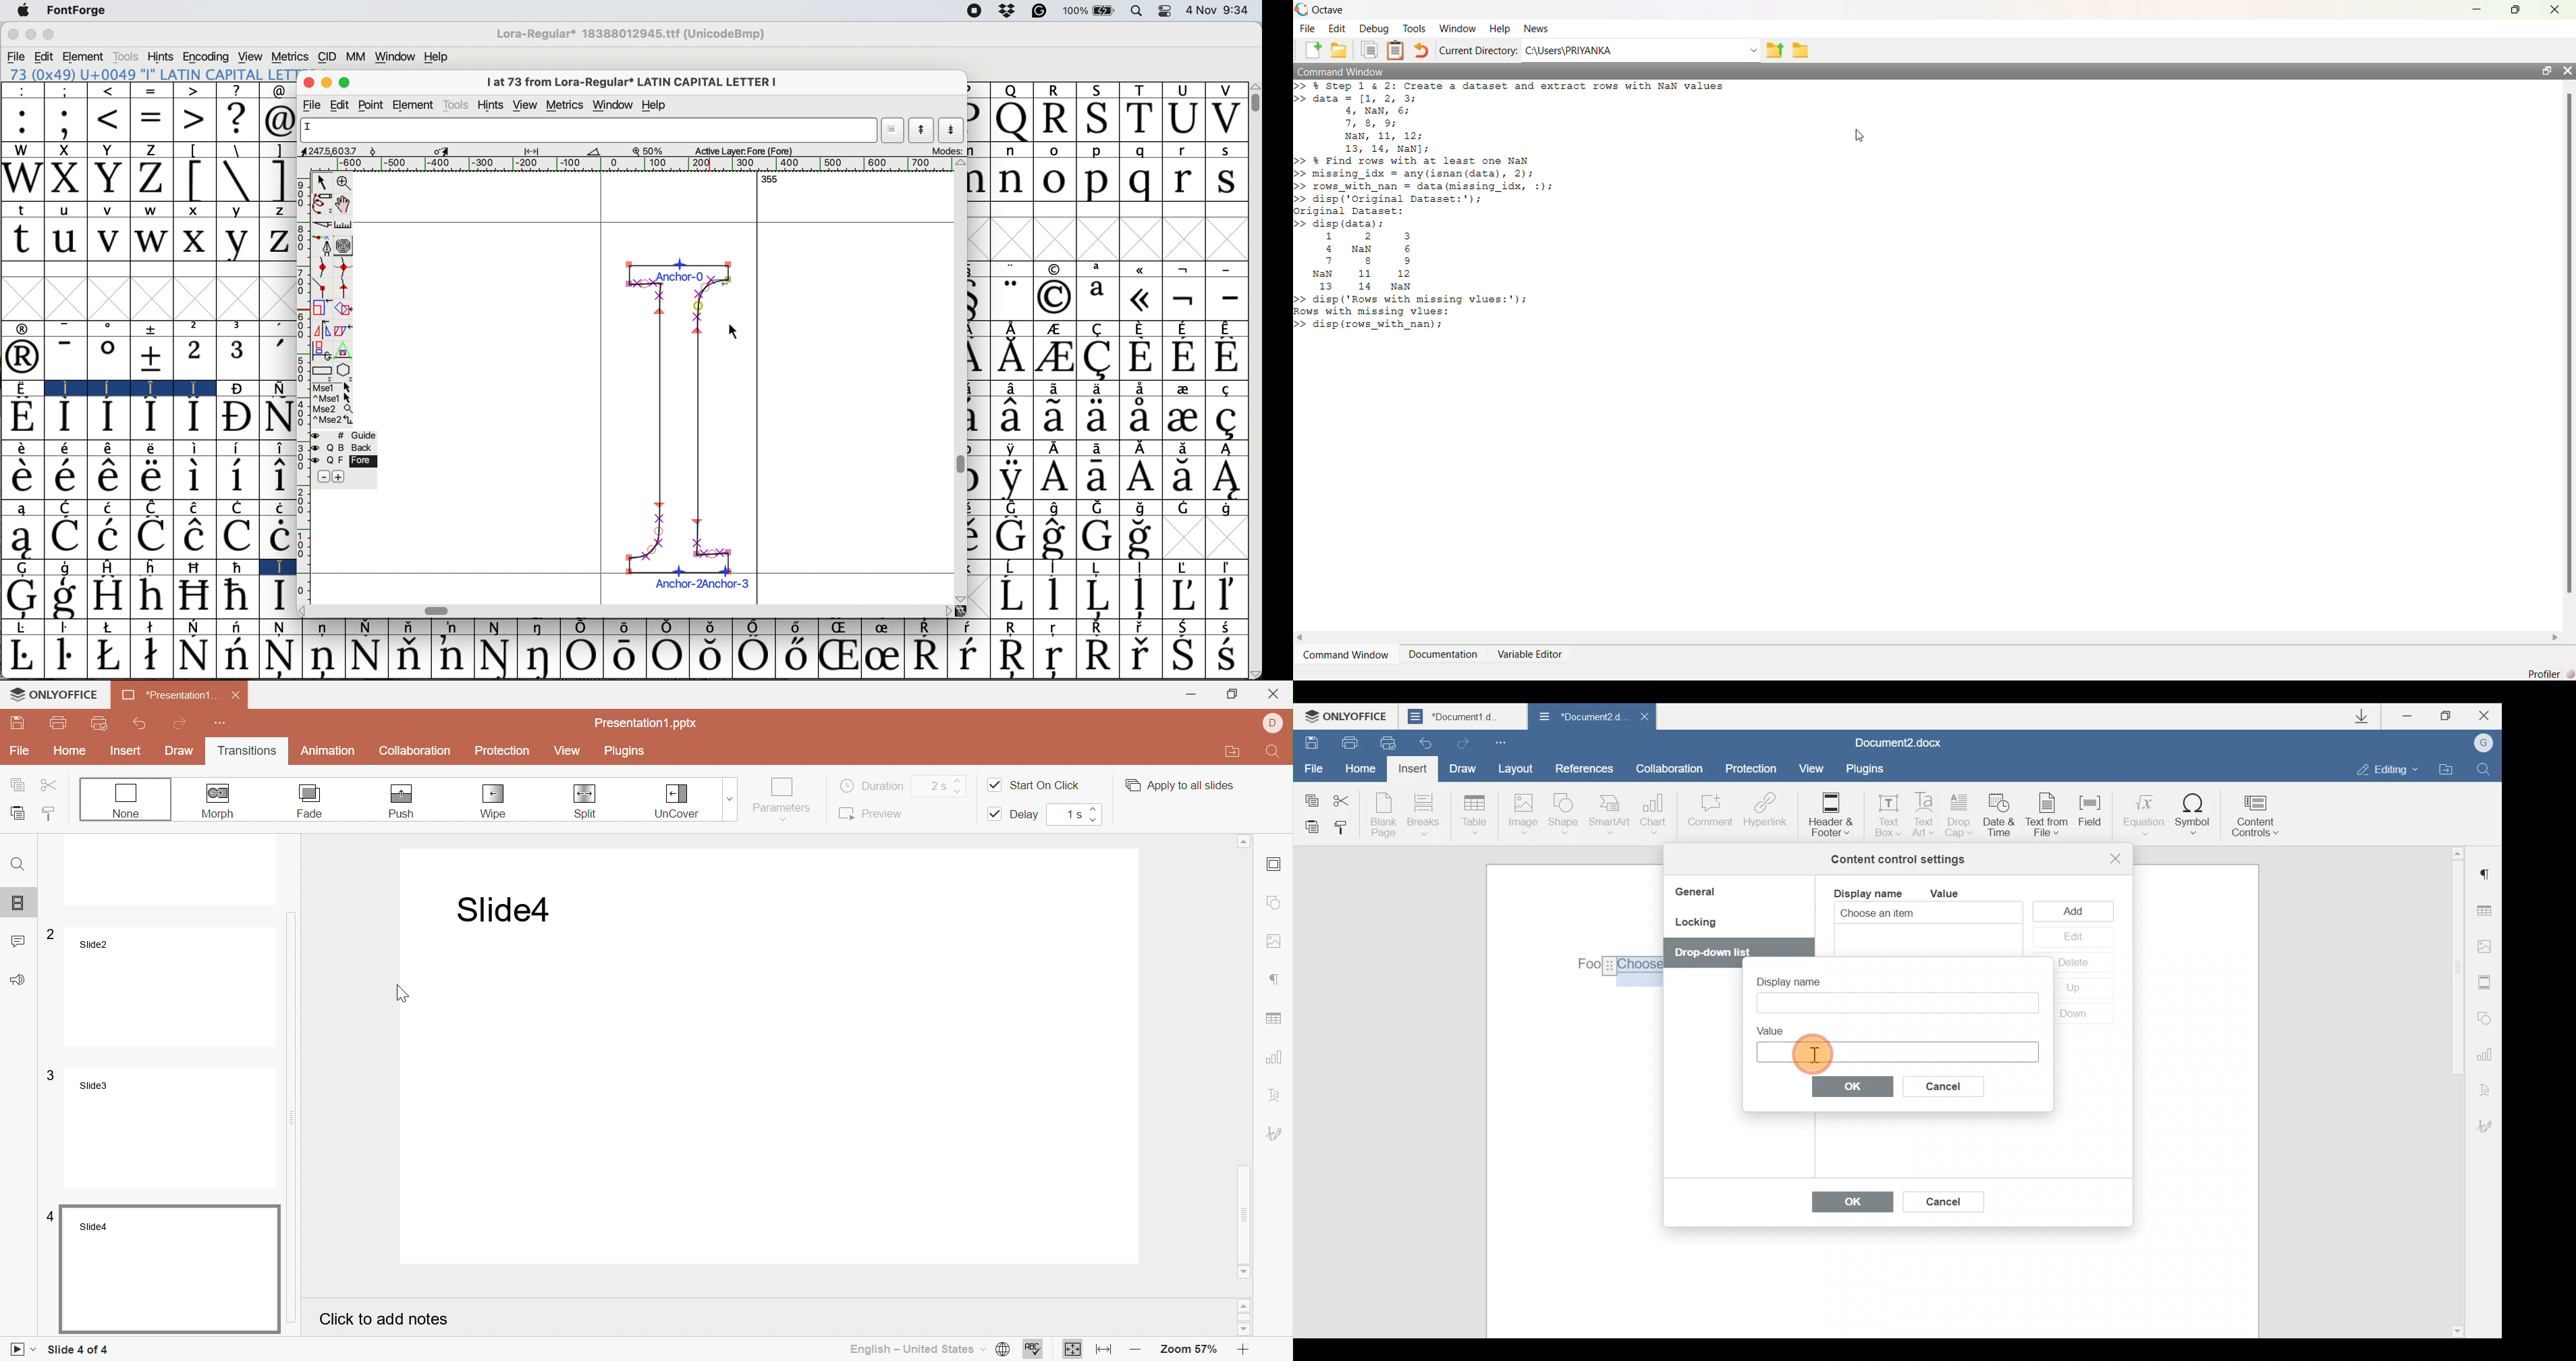 This screenshot has width=2576, height=1372. I want to click on , so click(318, 436).